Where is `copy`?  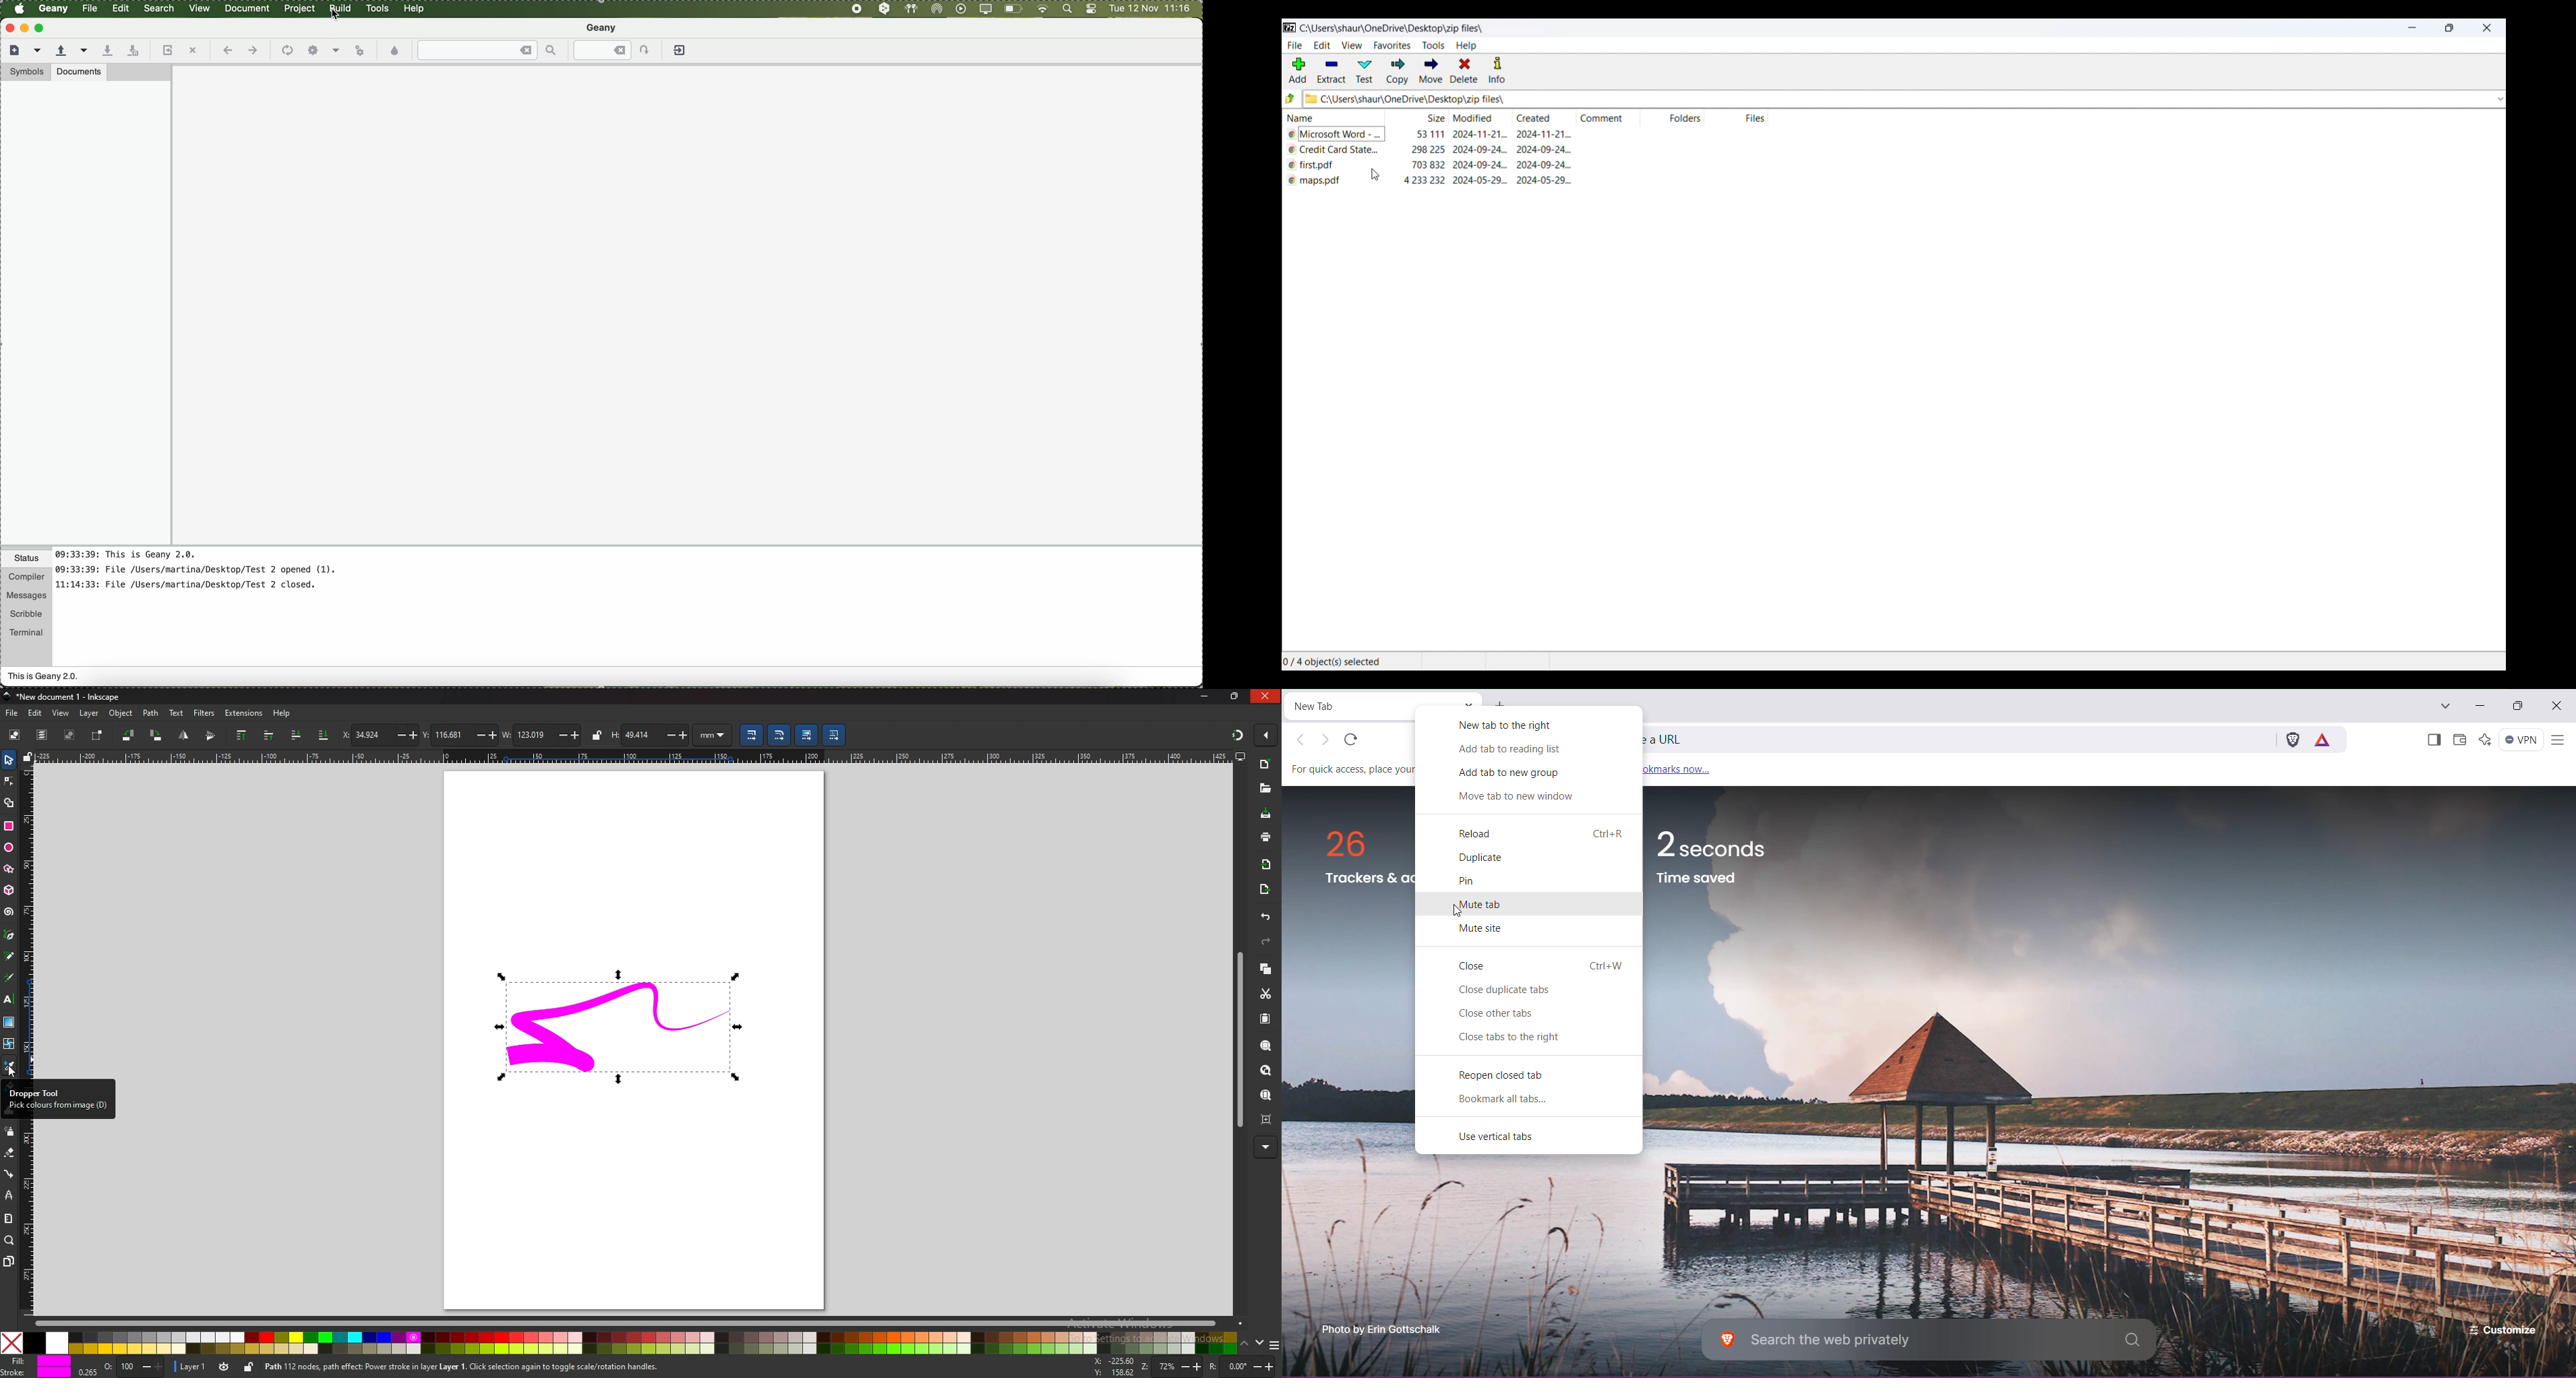 copy is located at coordinates (1395, 72).